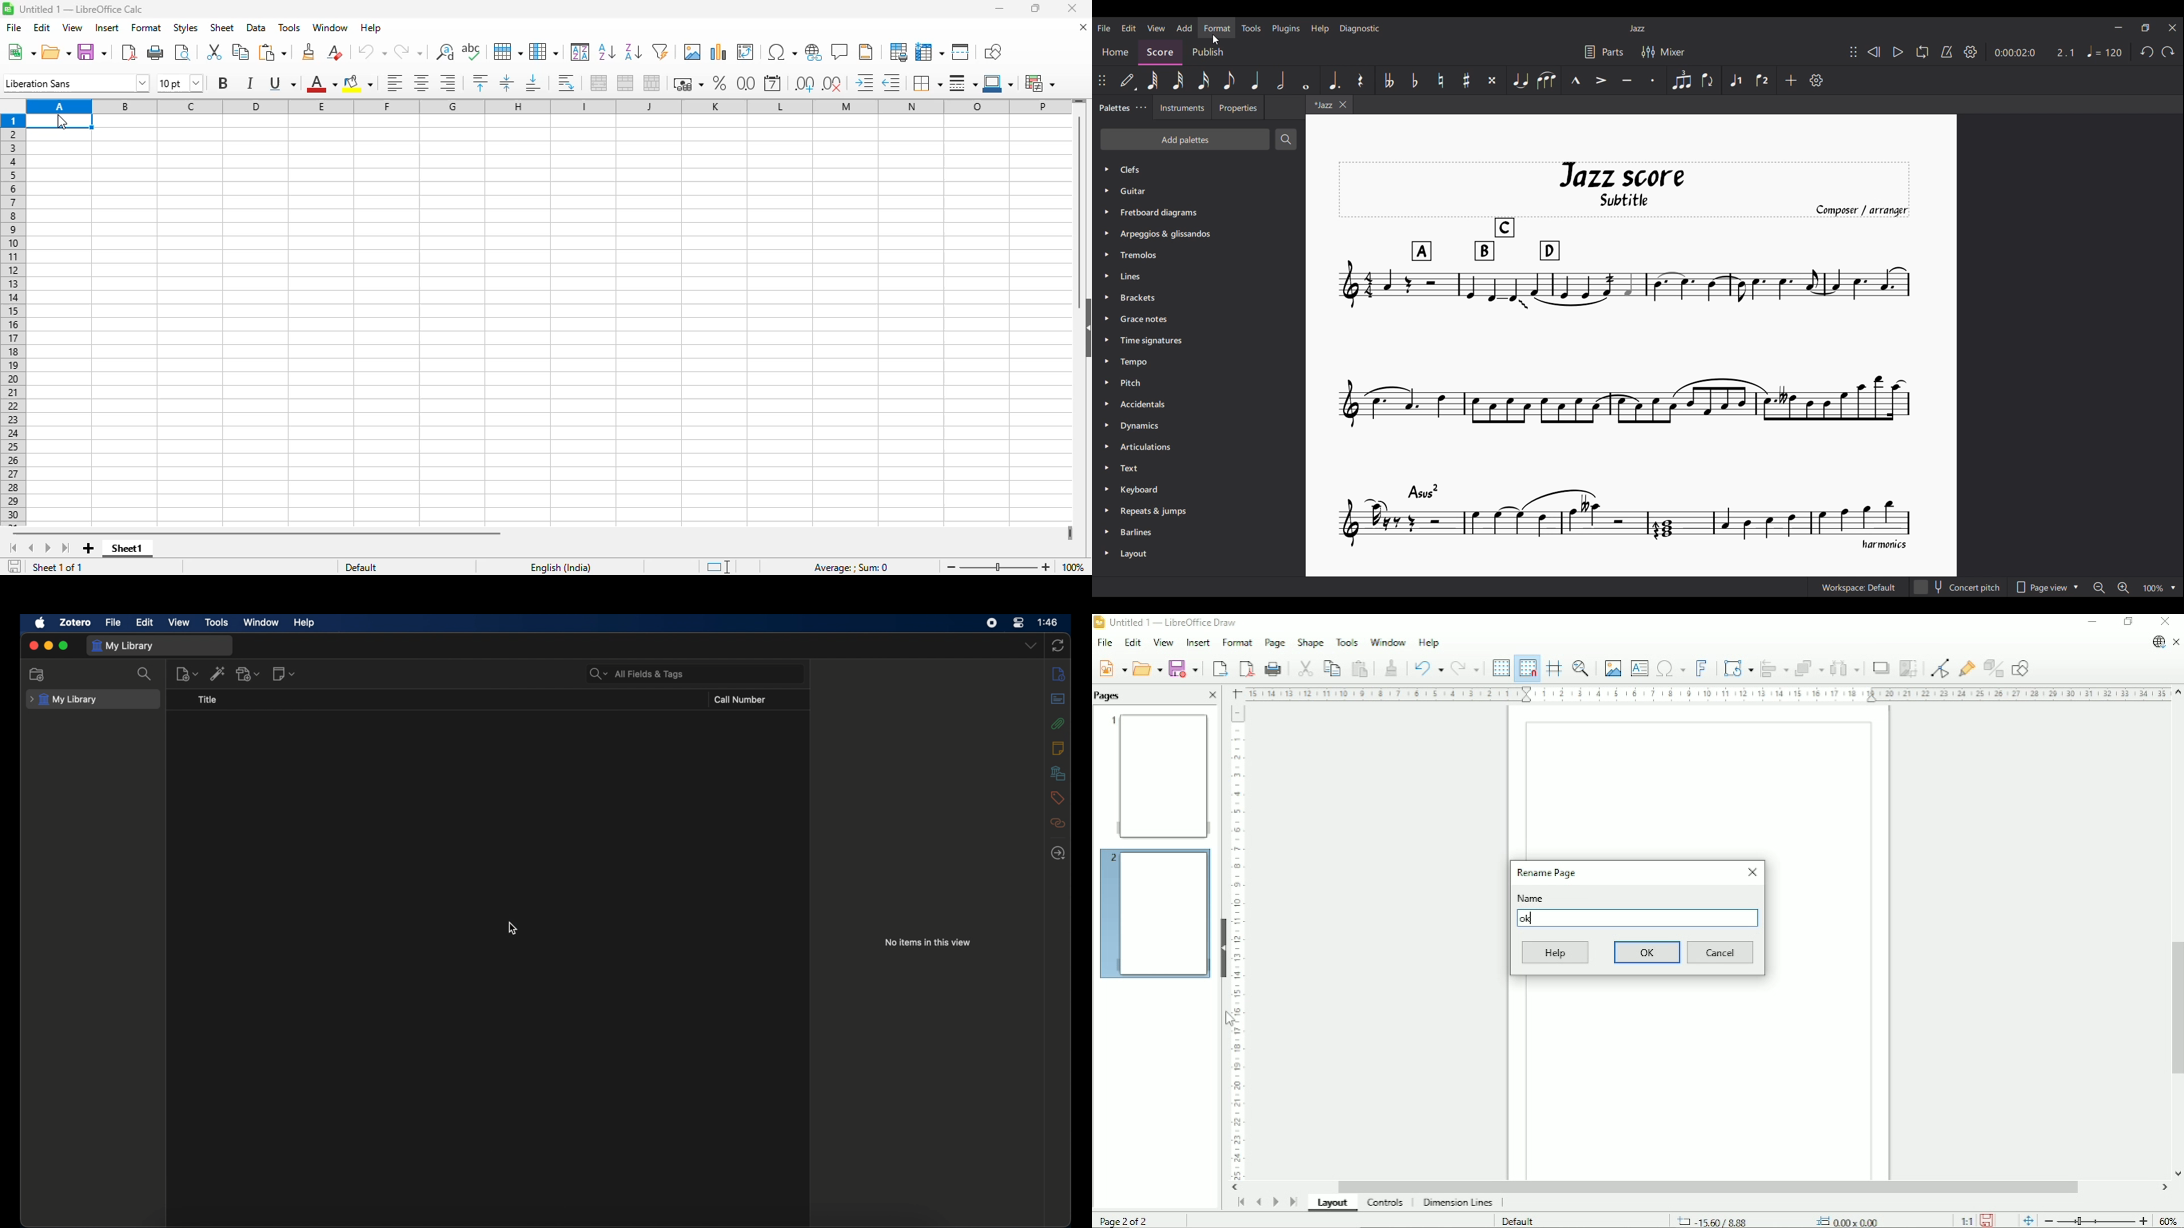 The image size is (2184, 1232). I want to click on align right, so click(447, 84).